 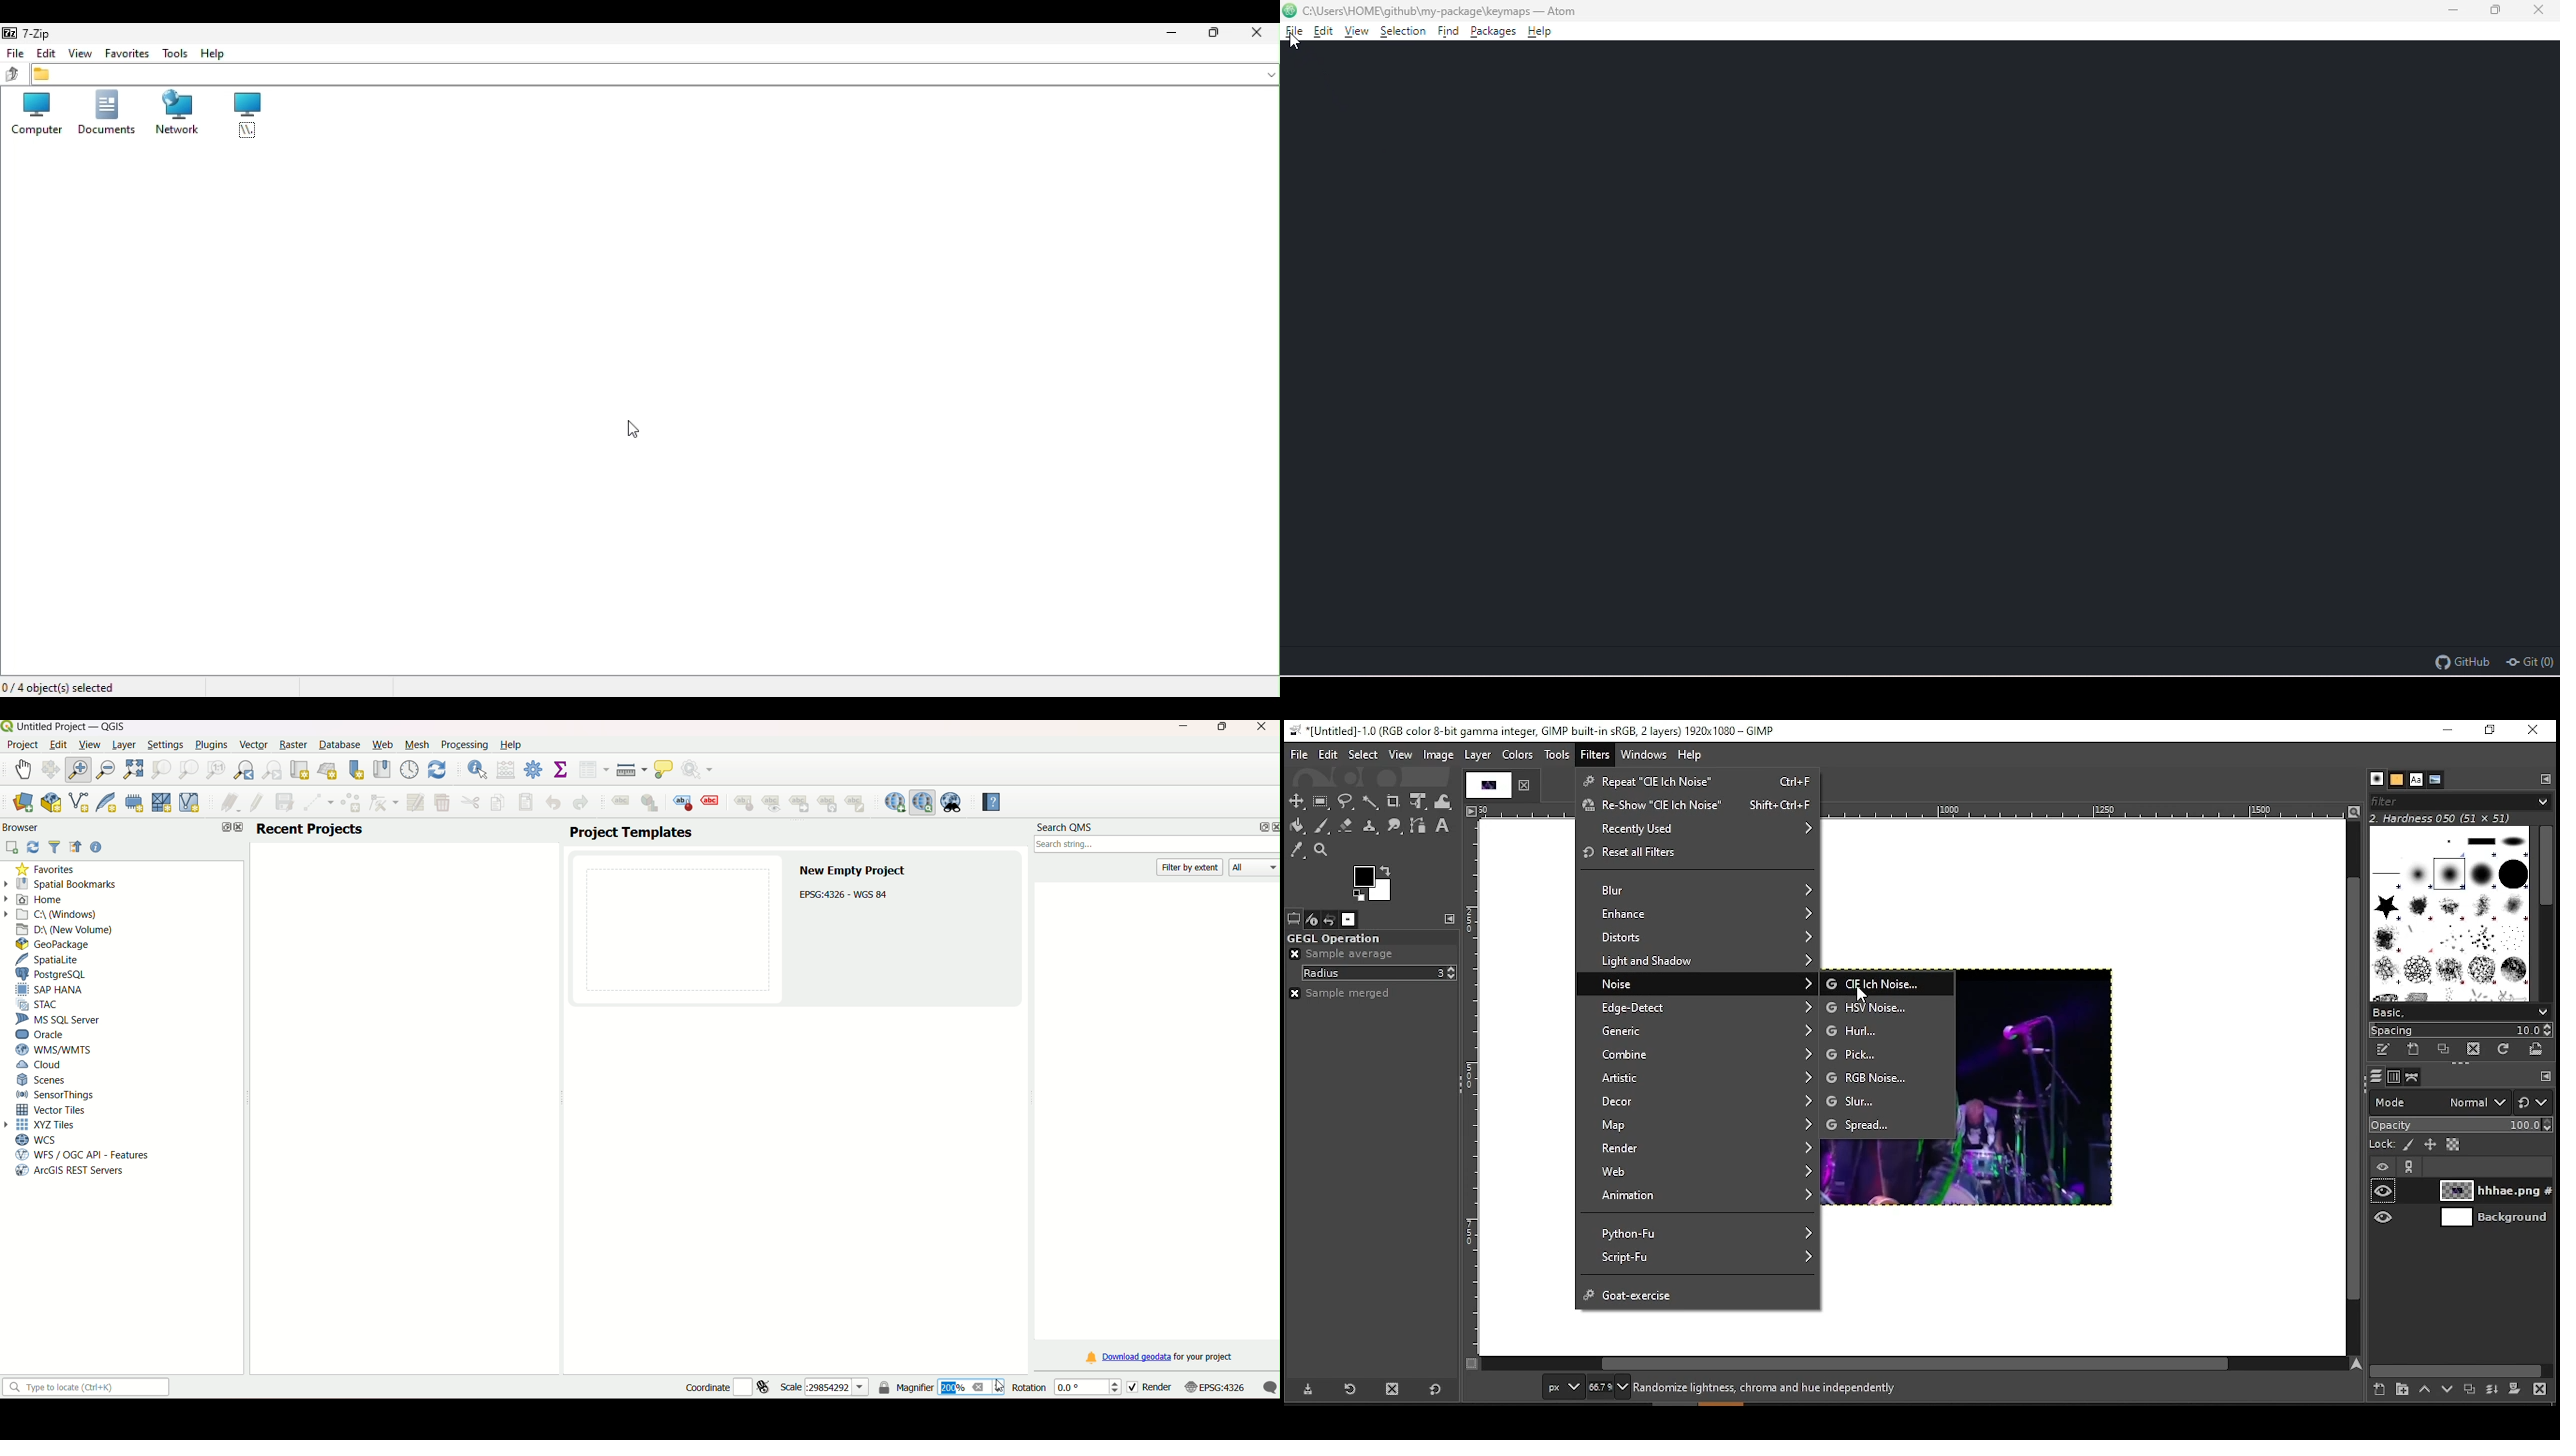 What do you see at coordinates (1394, 827) in the screenshot?
I see `smudge tool` at bounding box center [1394, 827].